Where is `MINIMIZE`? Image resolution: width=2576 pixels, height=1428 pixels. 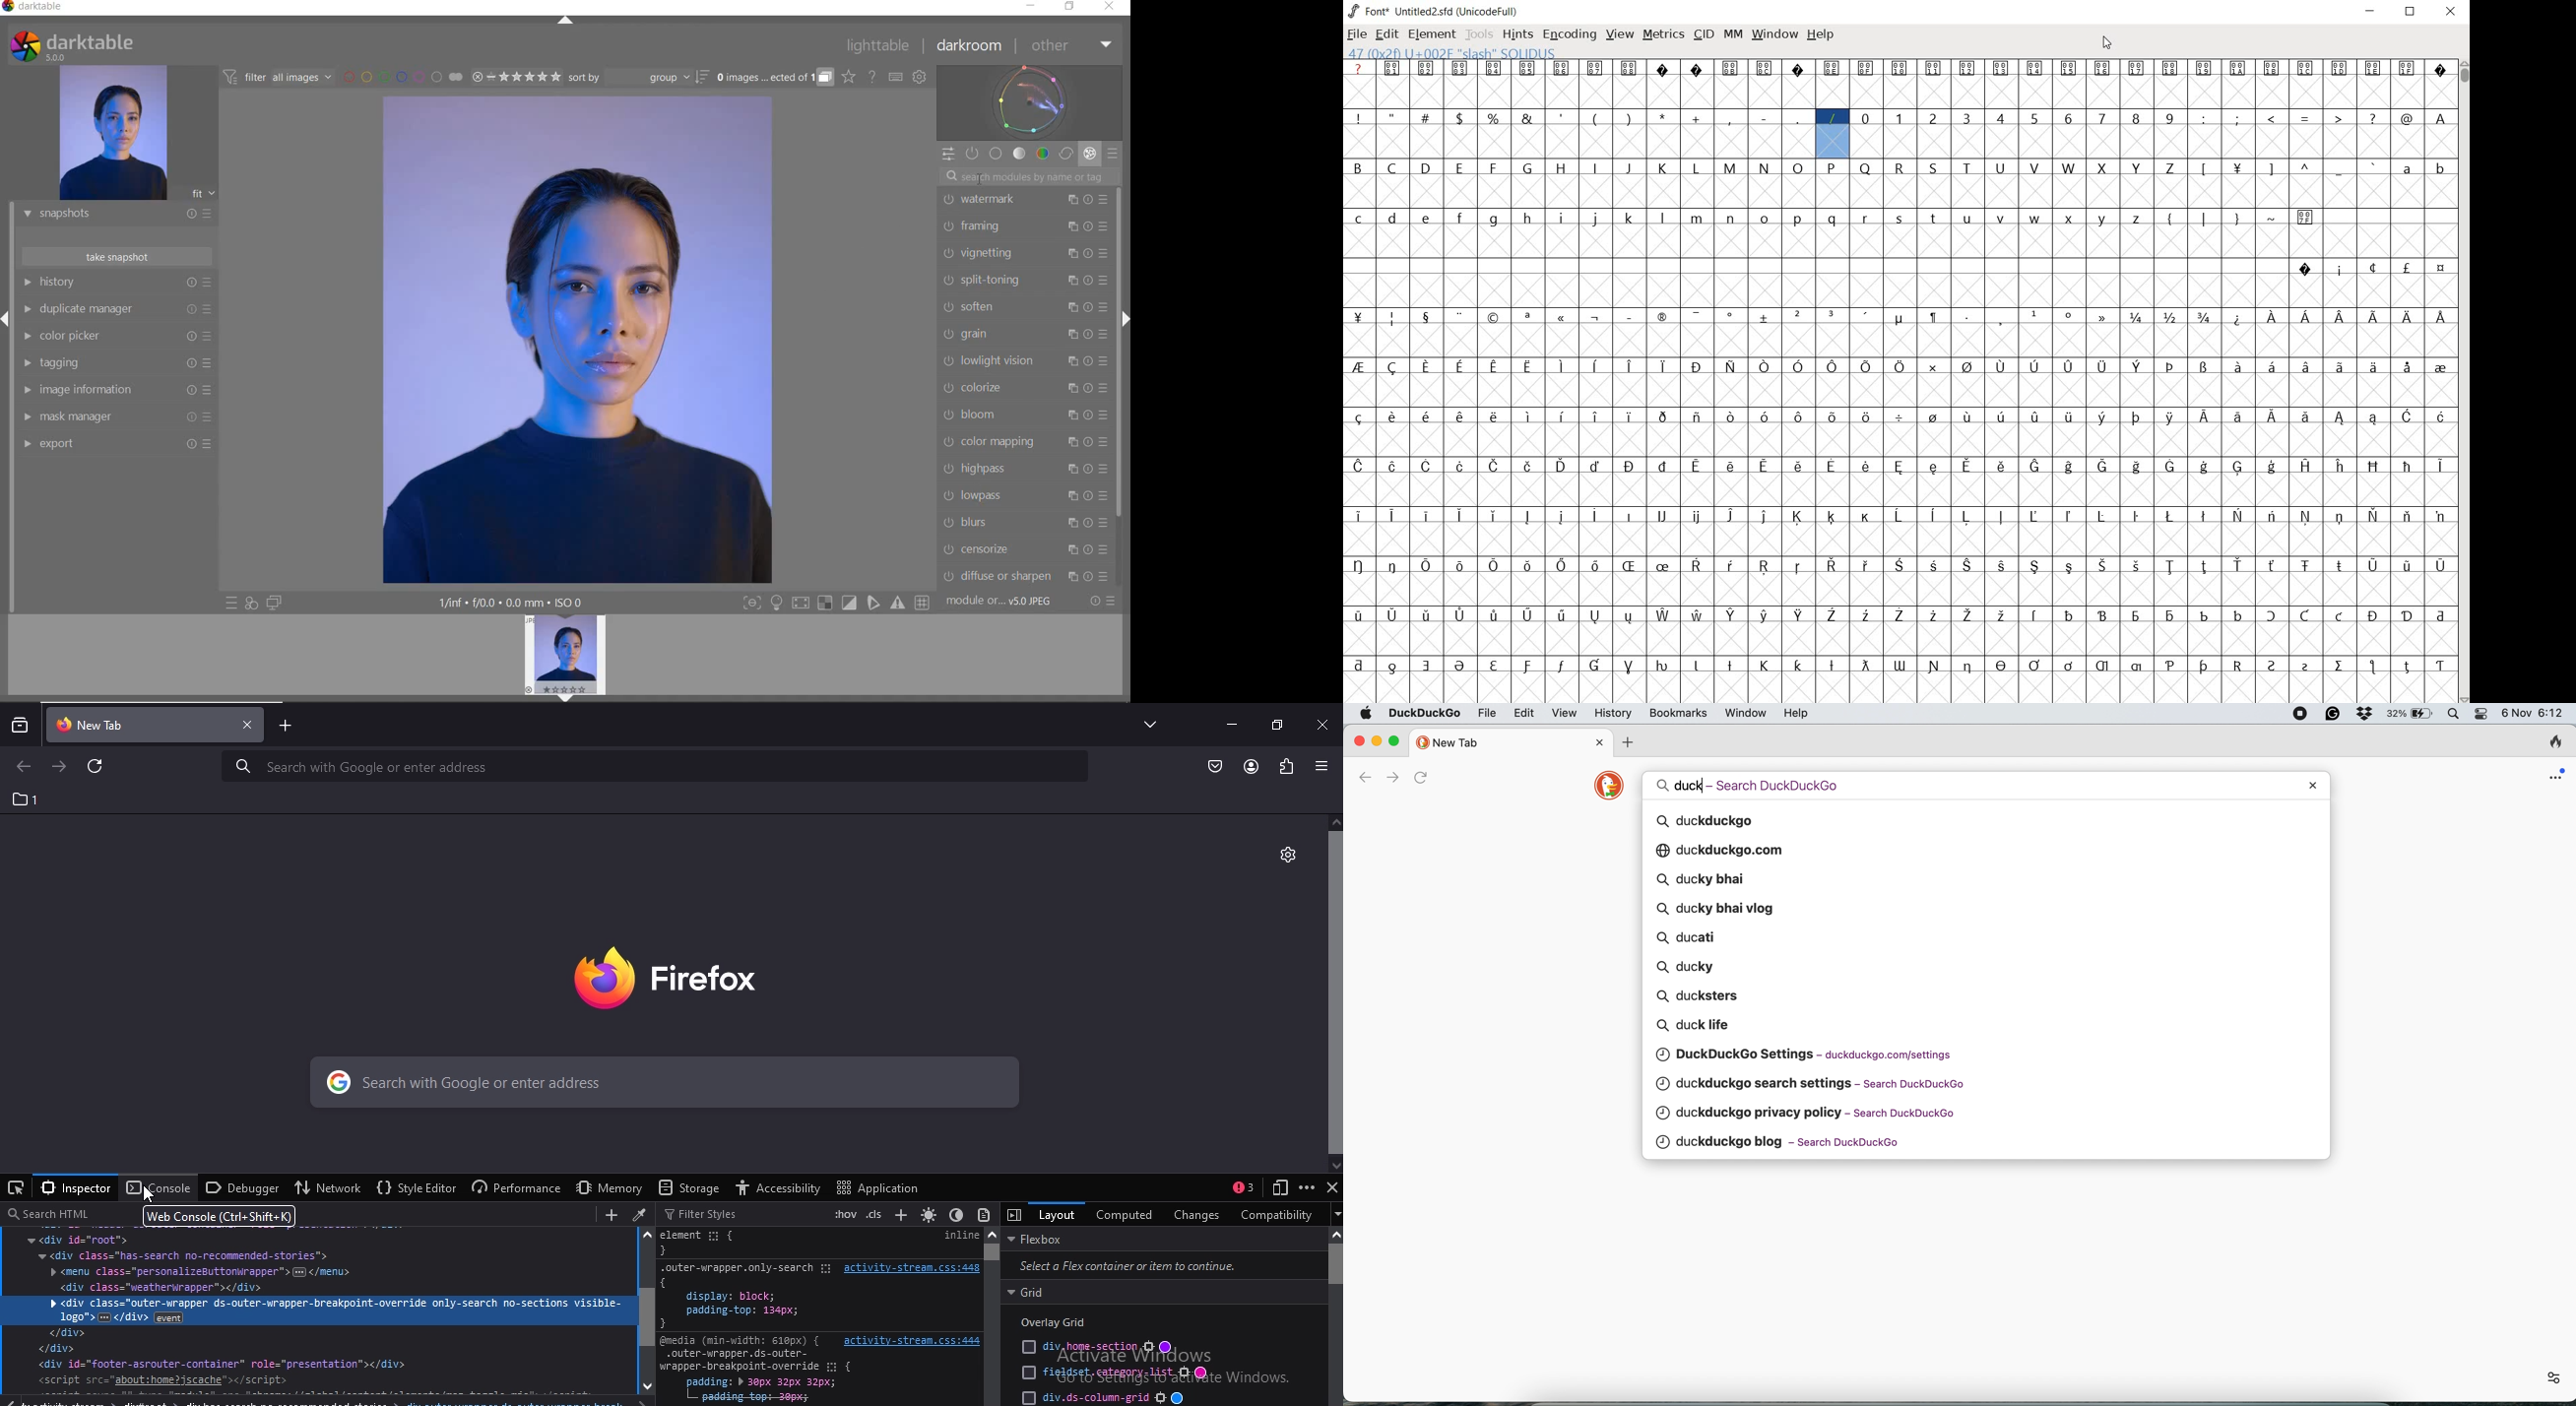
MINIMIZE is located at coordinates (2372, 10).